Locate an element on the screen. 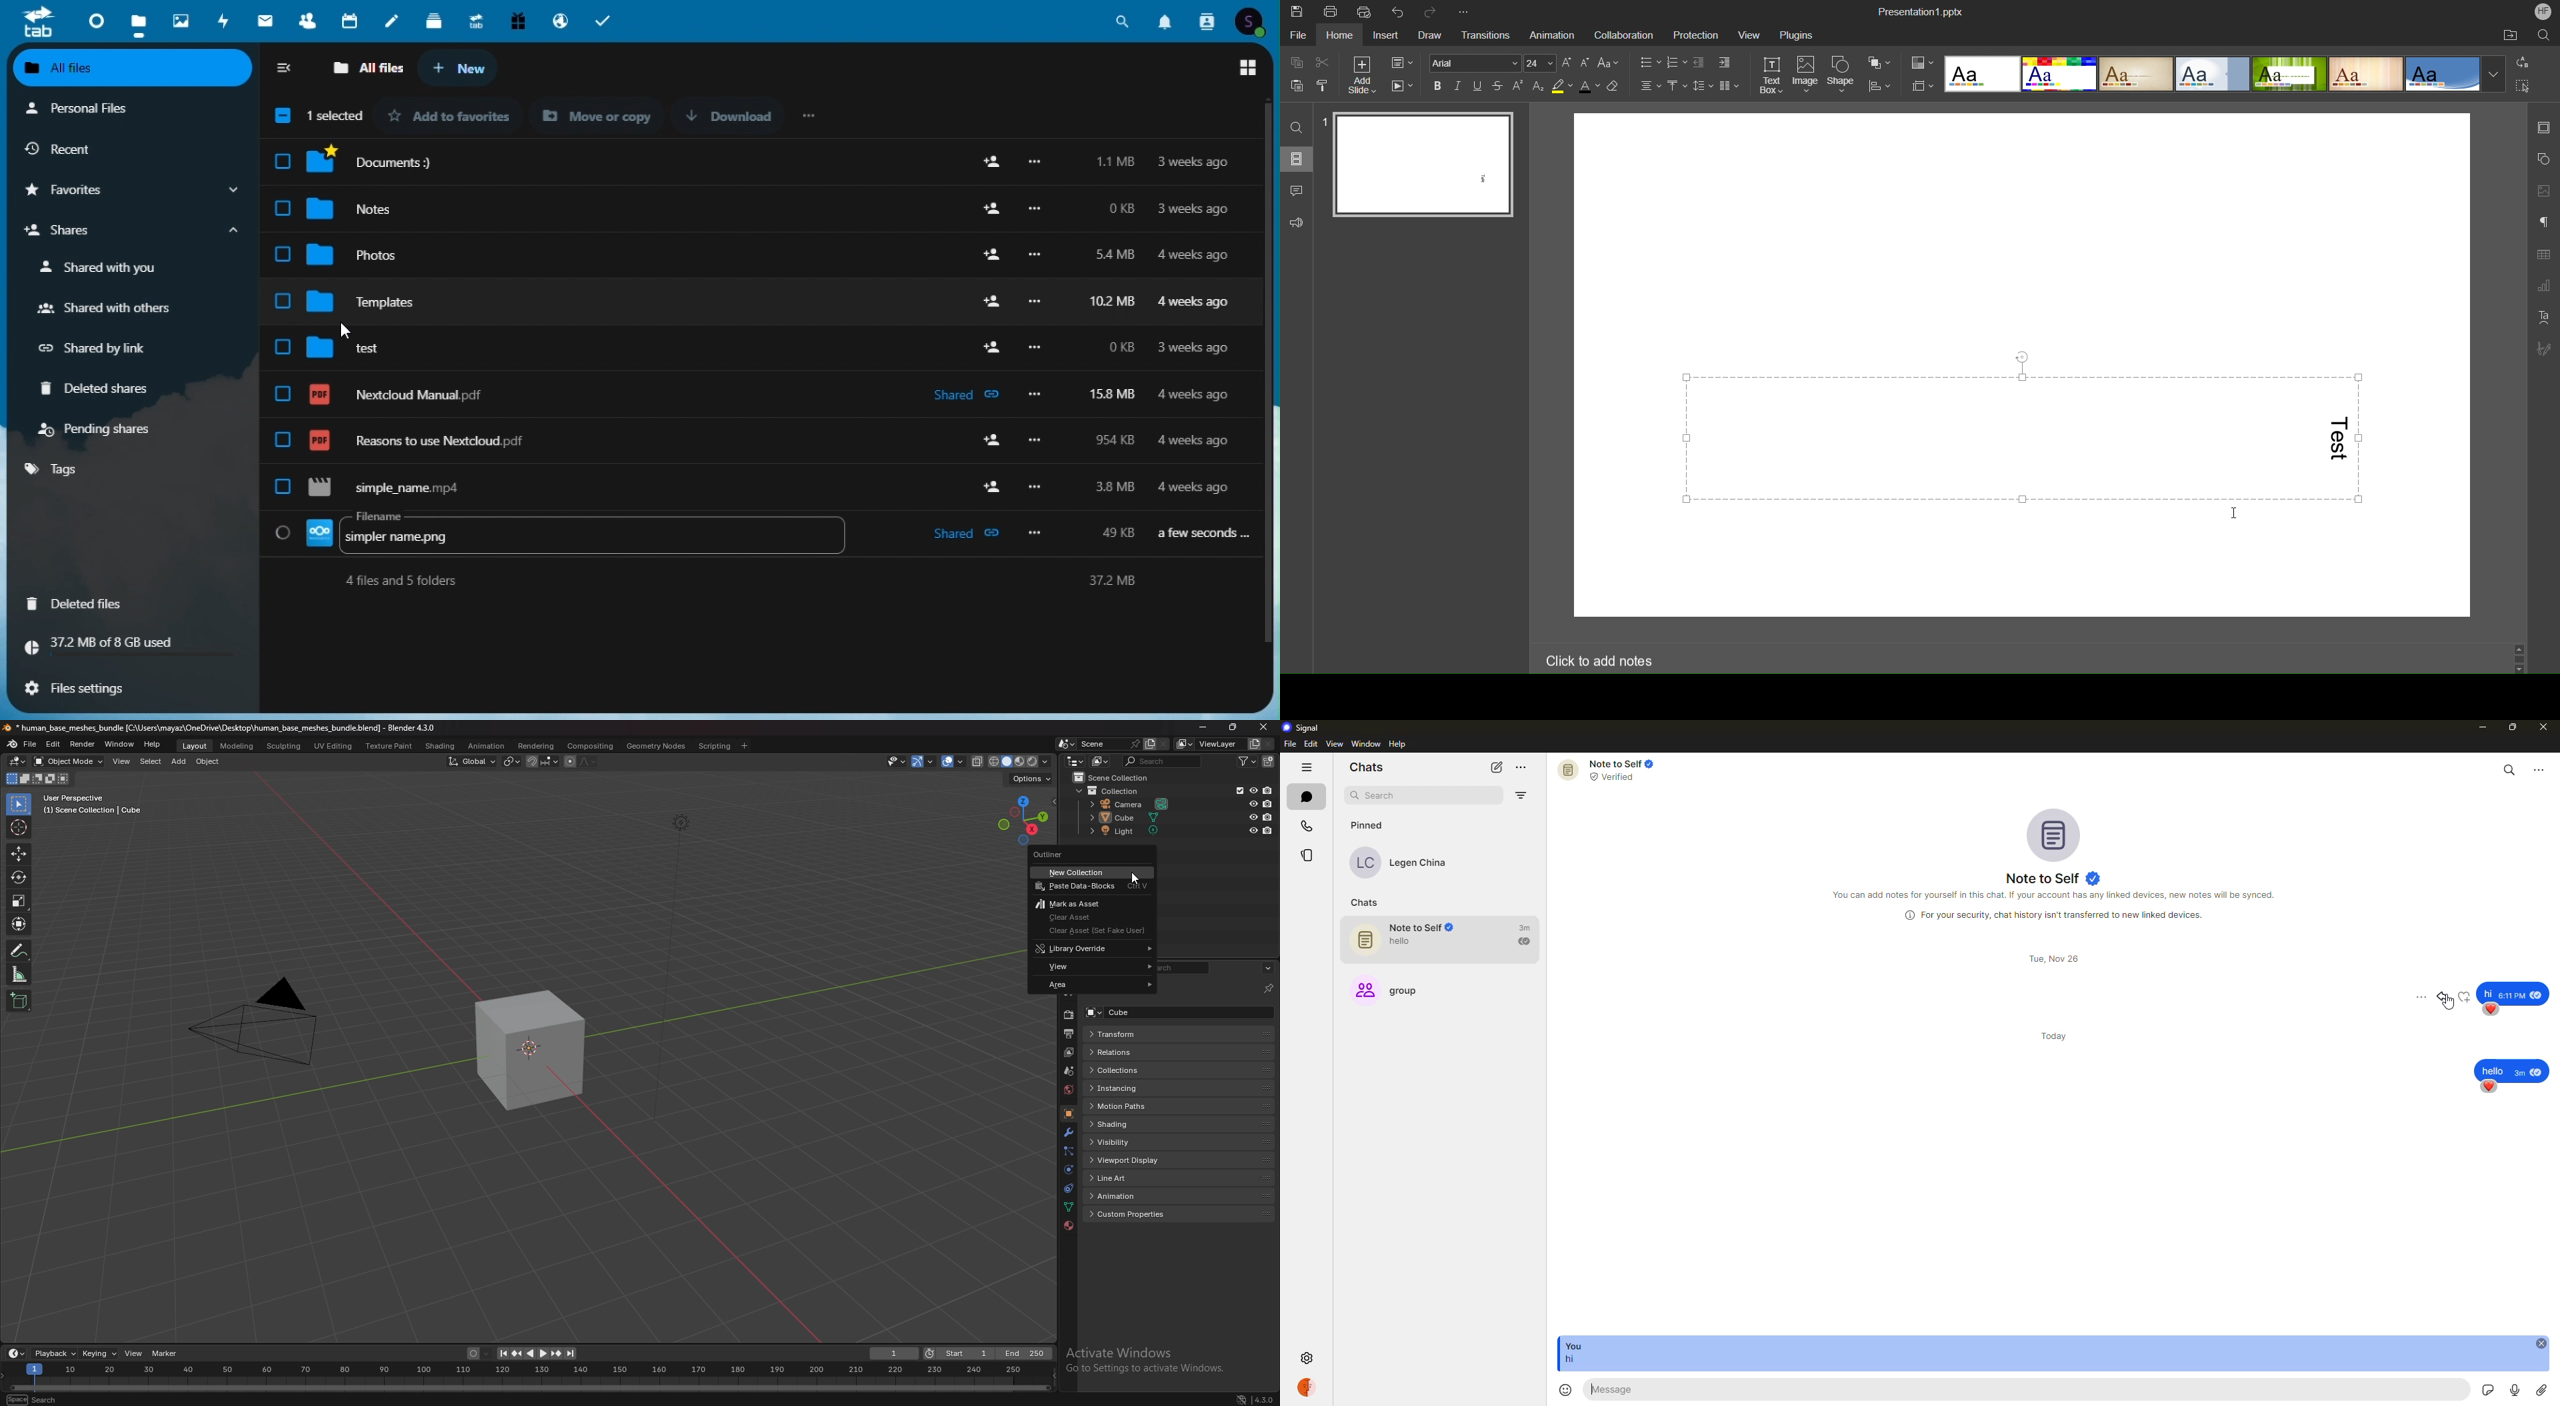 Image resolution: width=2576 pixels, height=1428 pixels. search is located at coordinates (2510, 769).